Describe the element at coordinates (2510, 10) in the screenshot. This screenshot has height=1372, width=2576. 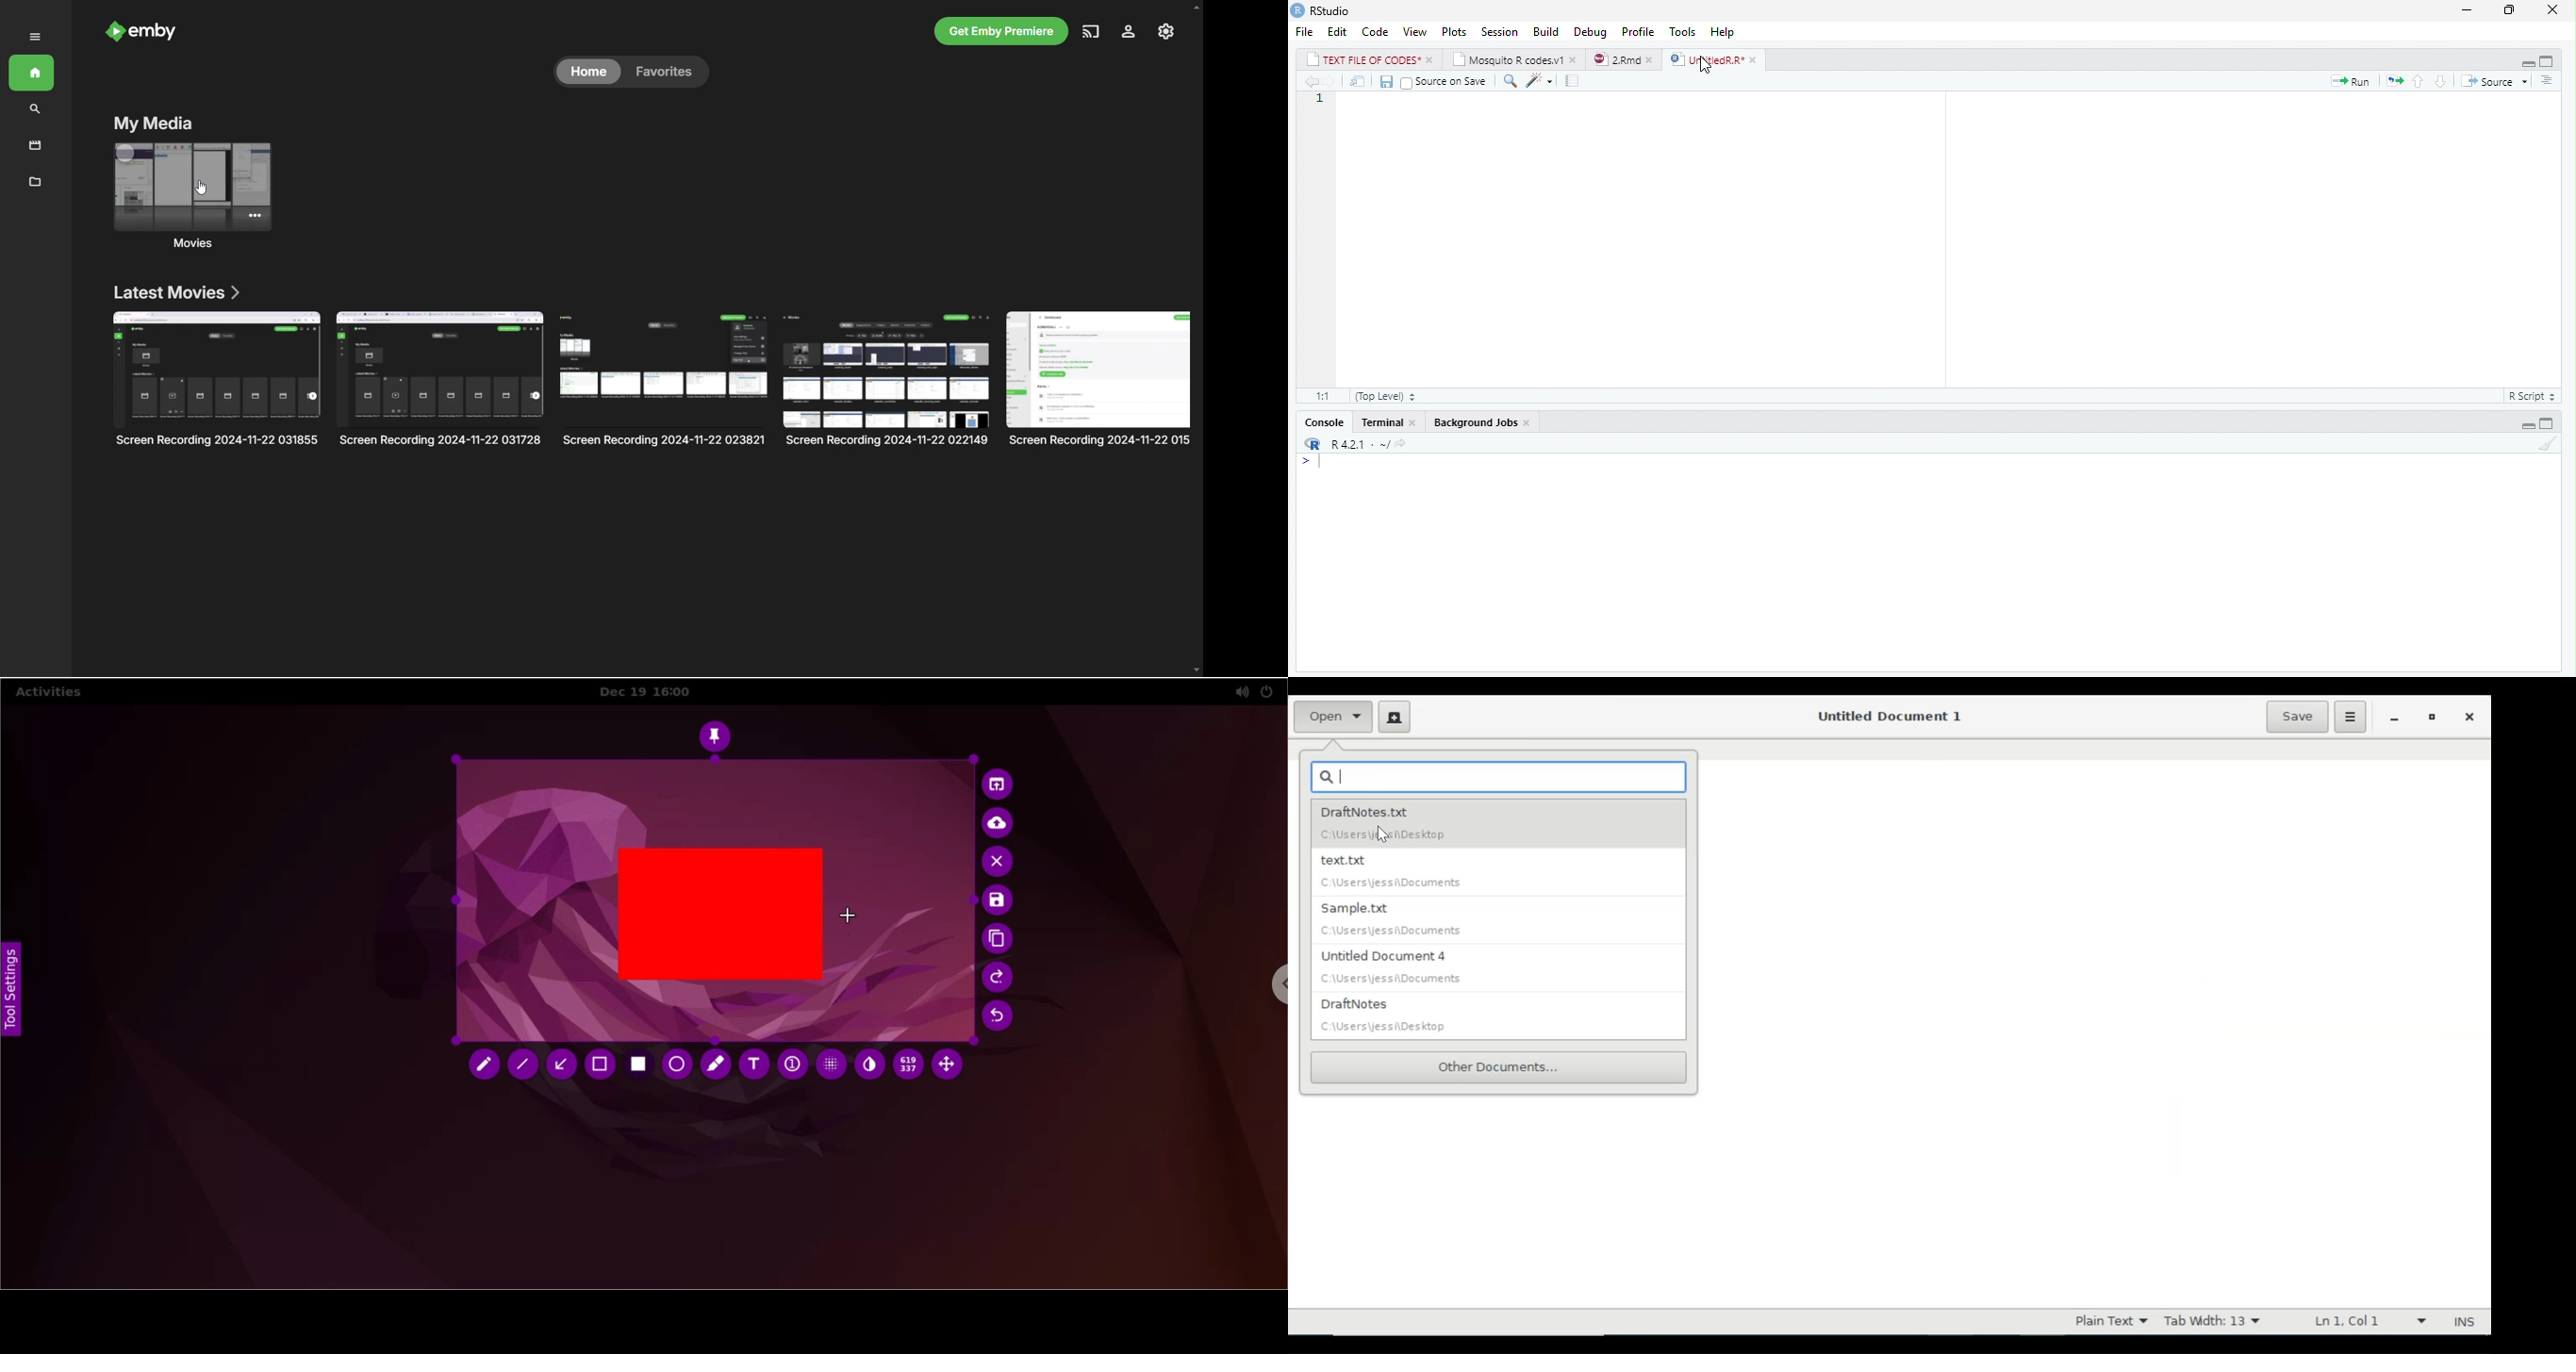
I see `Maximize` at that location.